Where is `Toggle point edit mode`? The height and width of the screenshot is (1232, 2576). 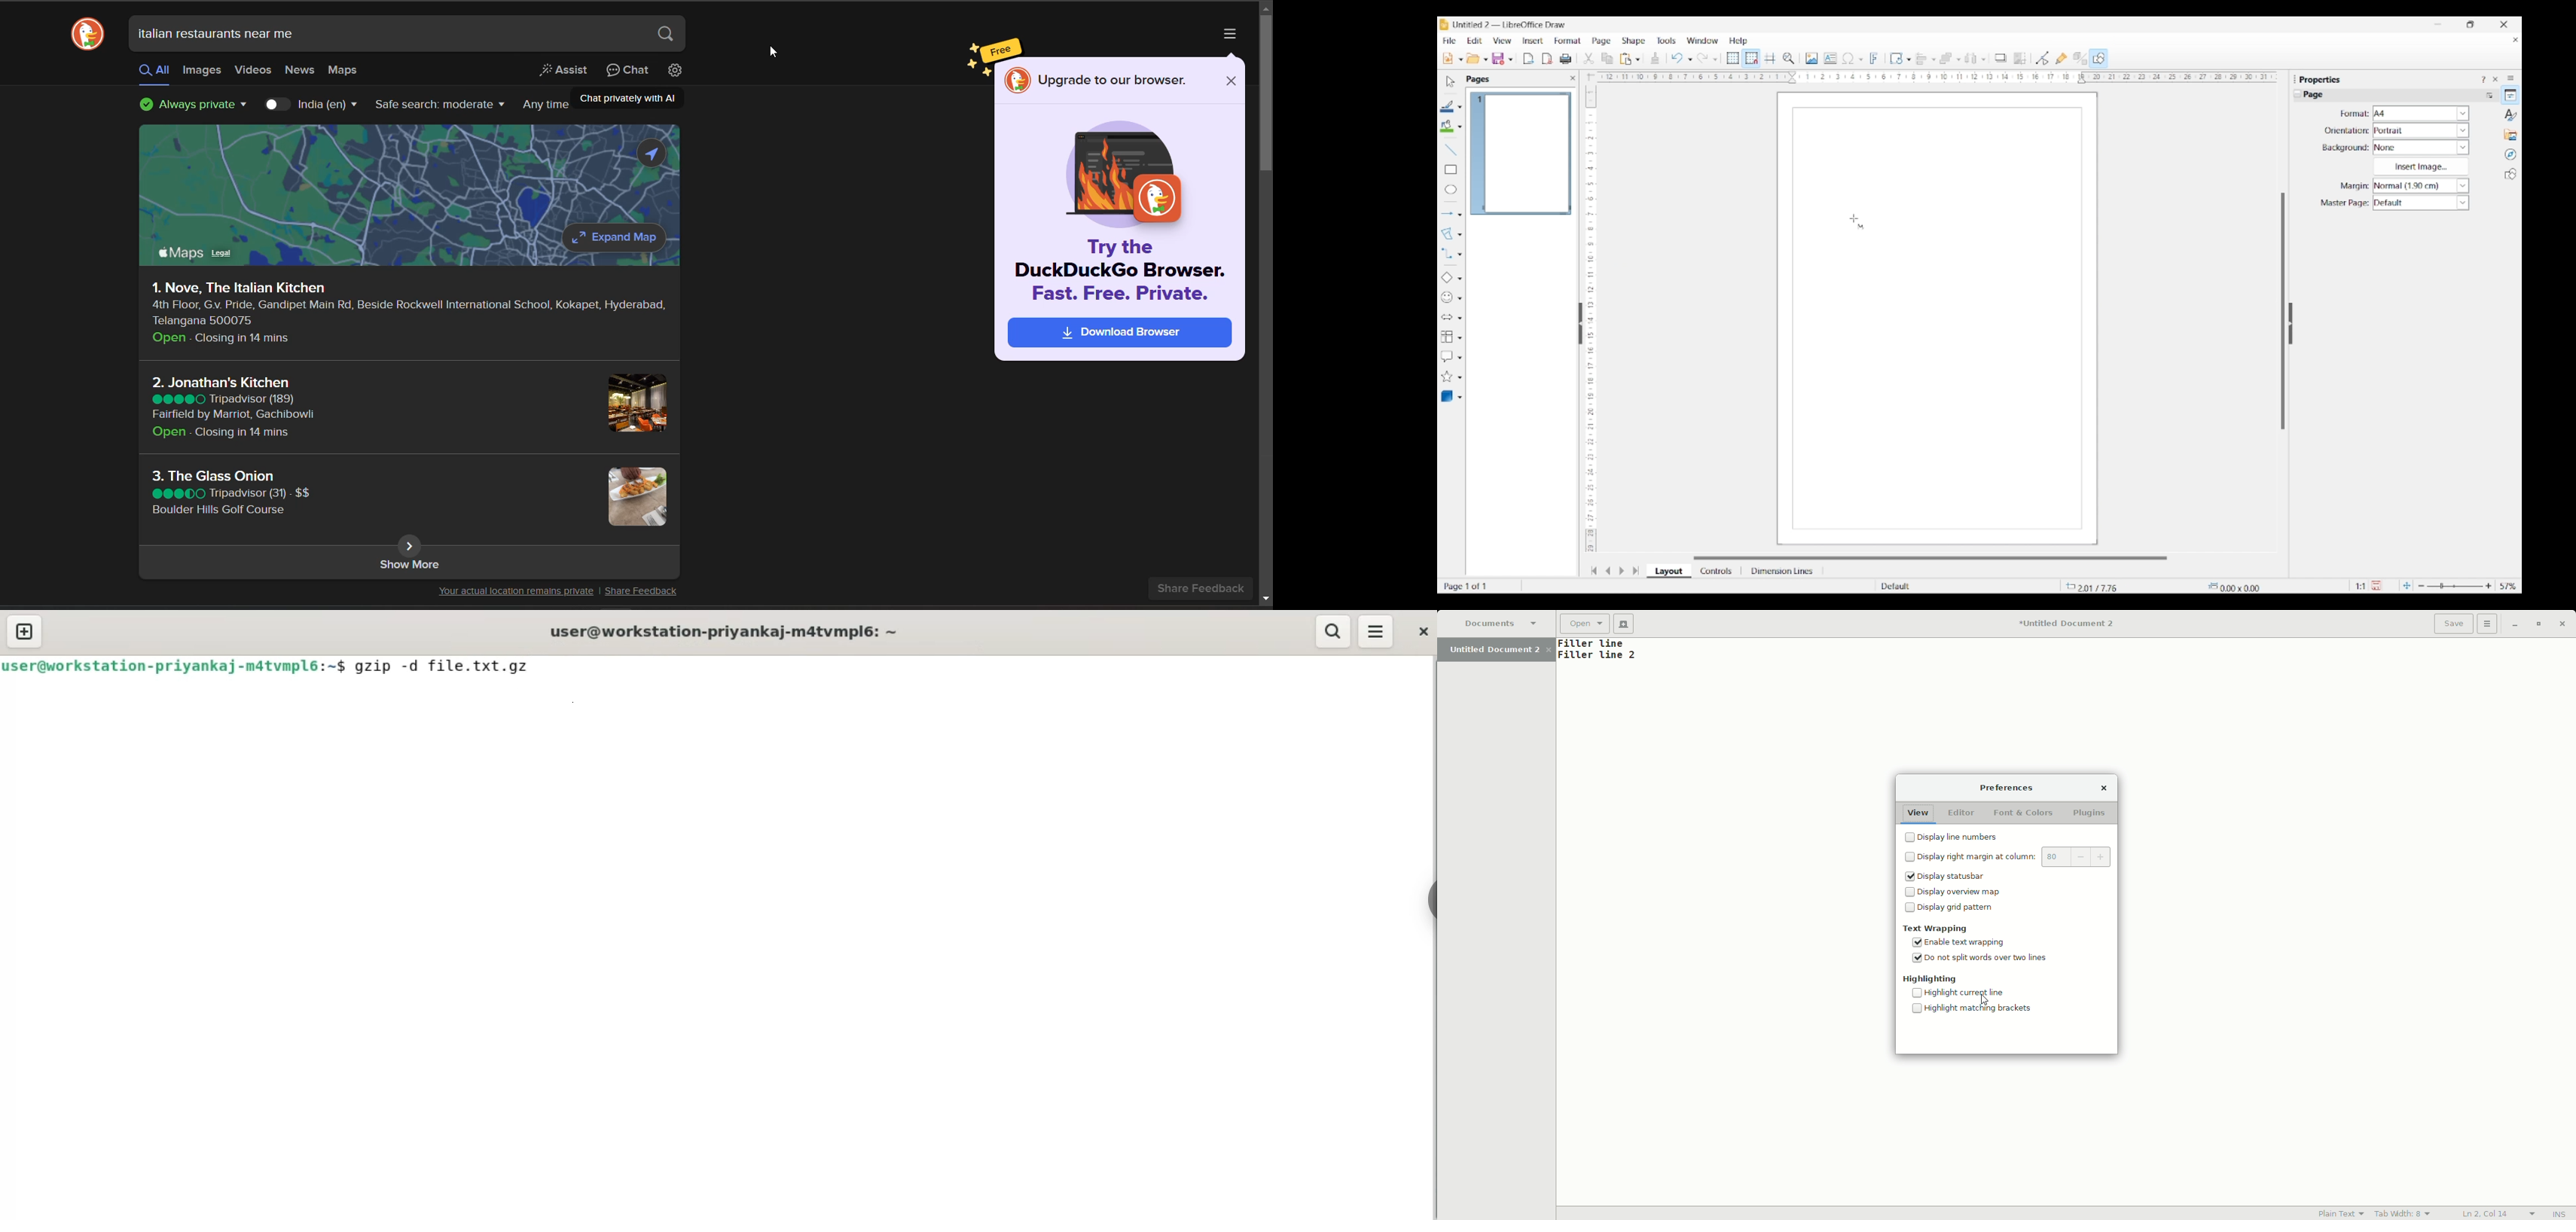
Toggle point edit mode is located at coordinates (2043, 59).